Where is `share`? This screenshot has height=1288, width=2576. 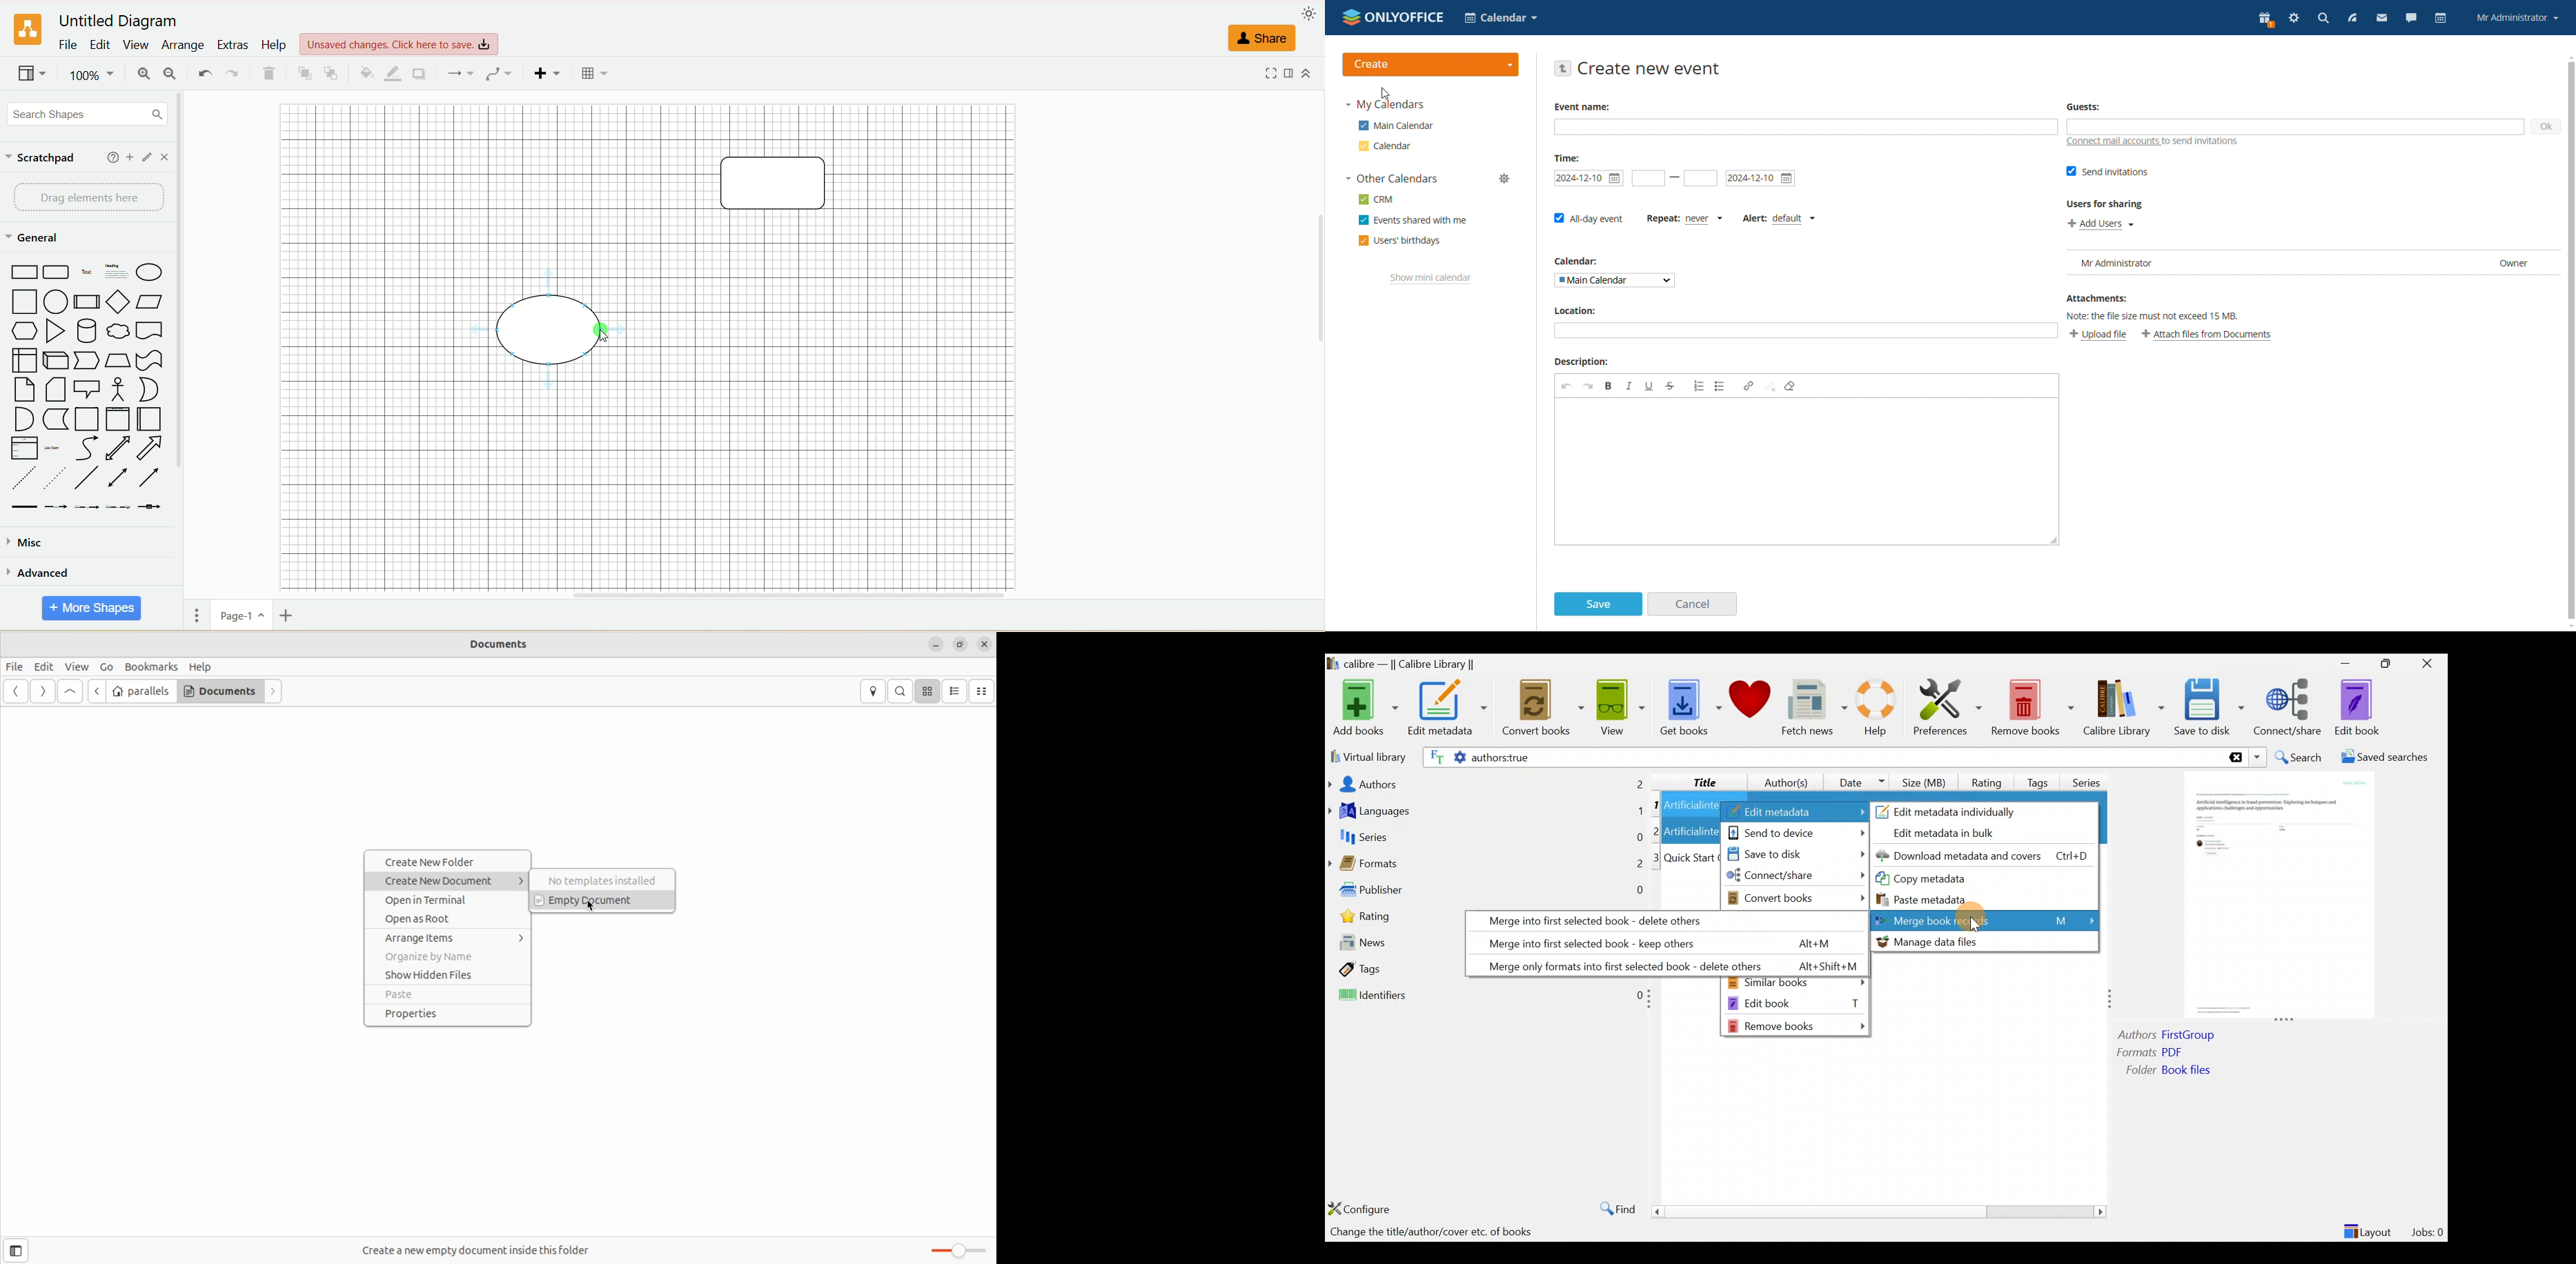 share is located at coordinates (1262, 37).